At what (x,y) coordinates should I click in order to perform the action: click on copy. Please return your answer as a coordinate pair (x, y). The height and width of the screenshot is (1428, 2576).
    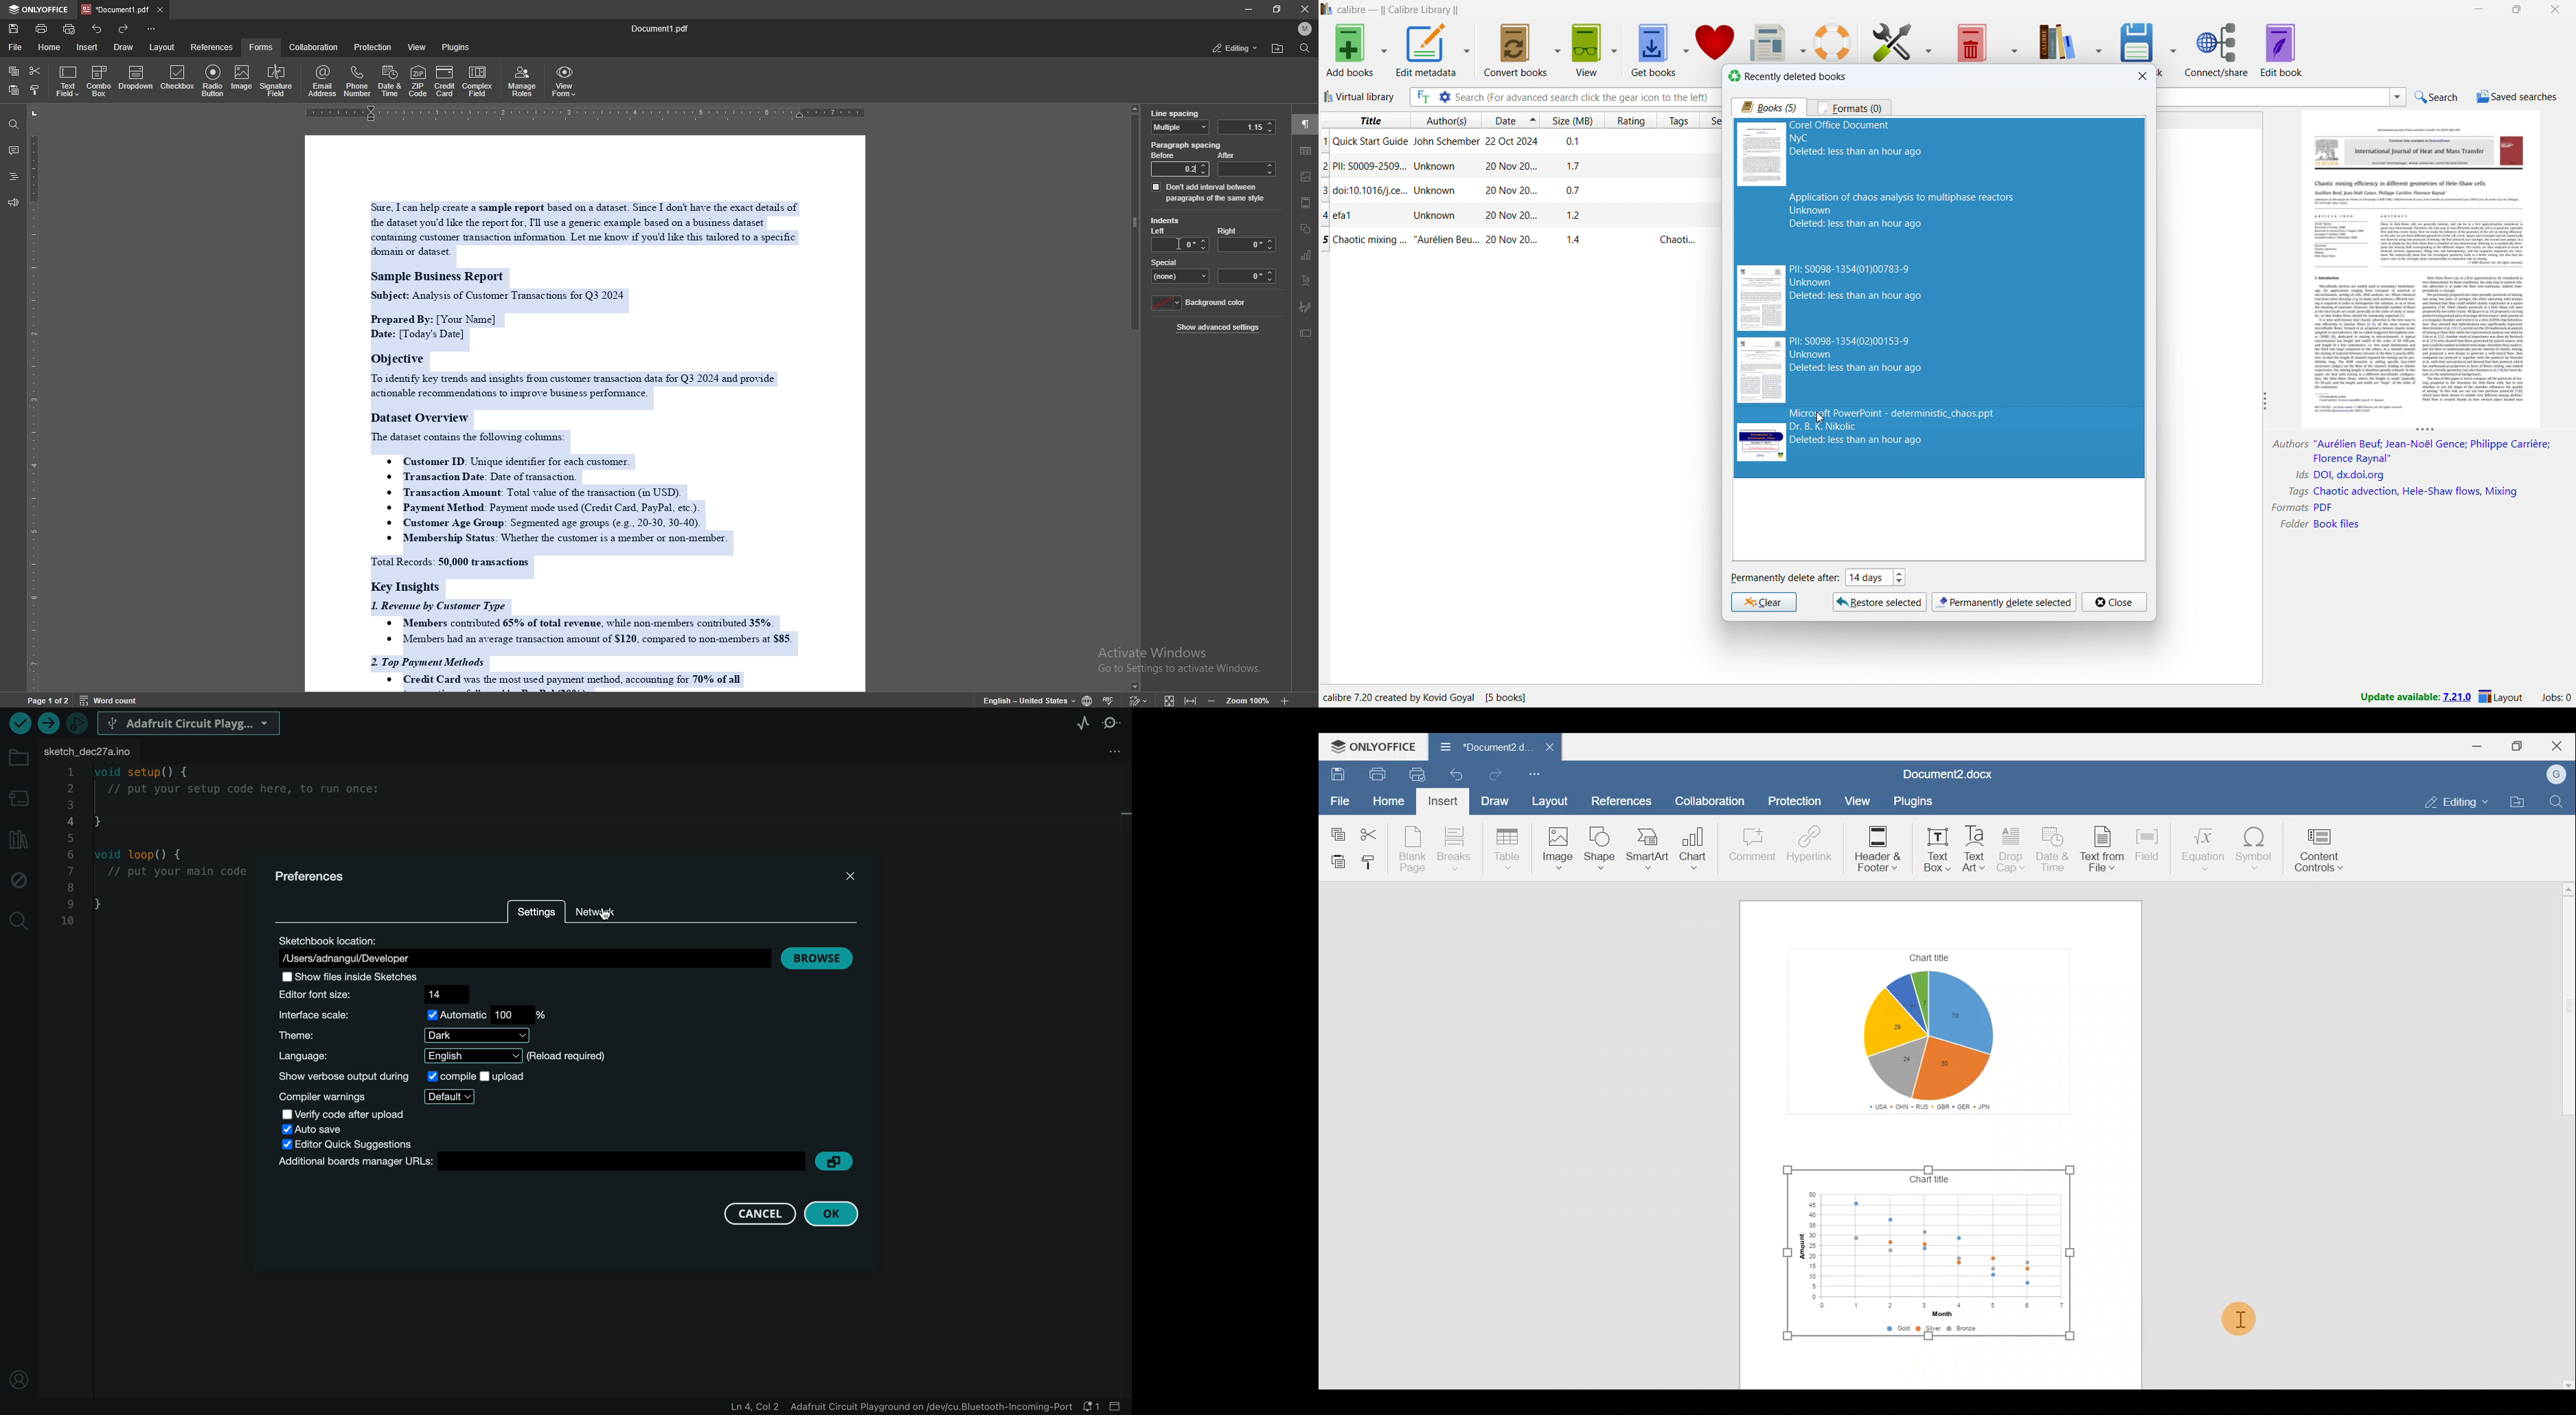
    Looking at the image, I should click on (837, 1161).